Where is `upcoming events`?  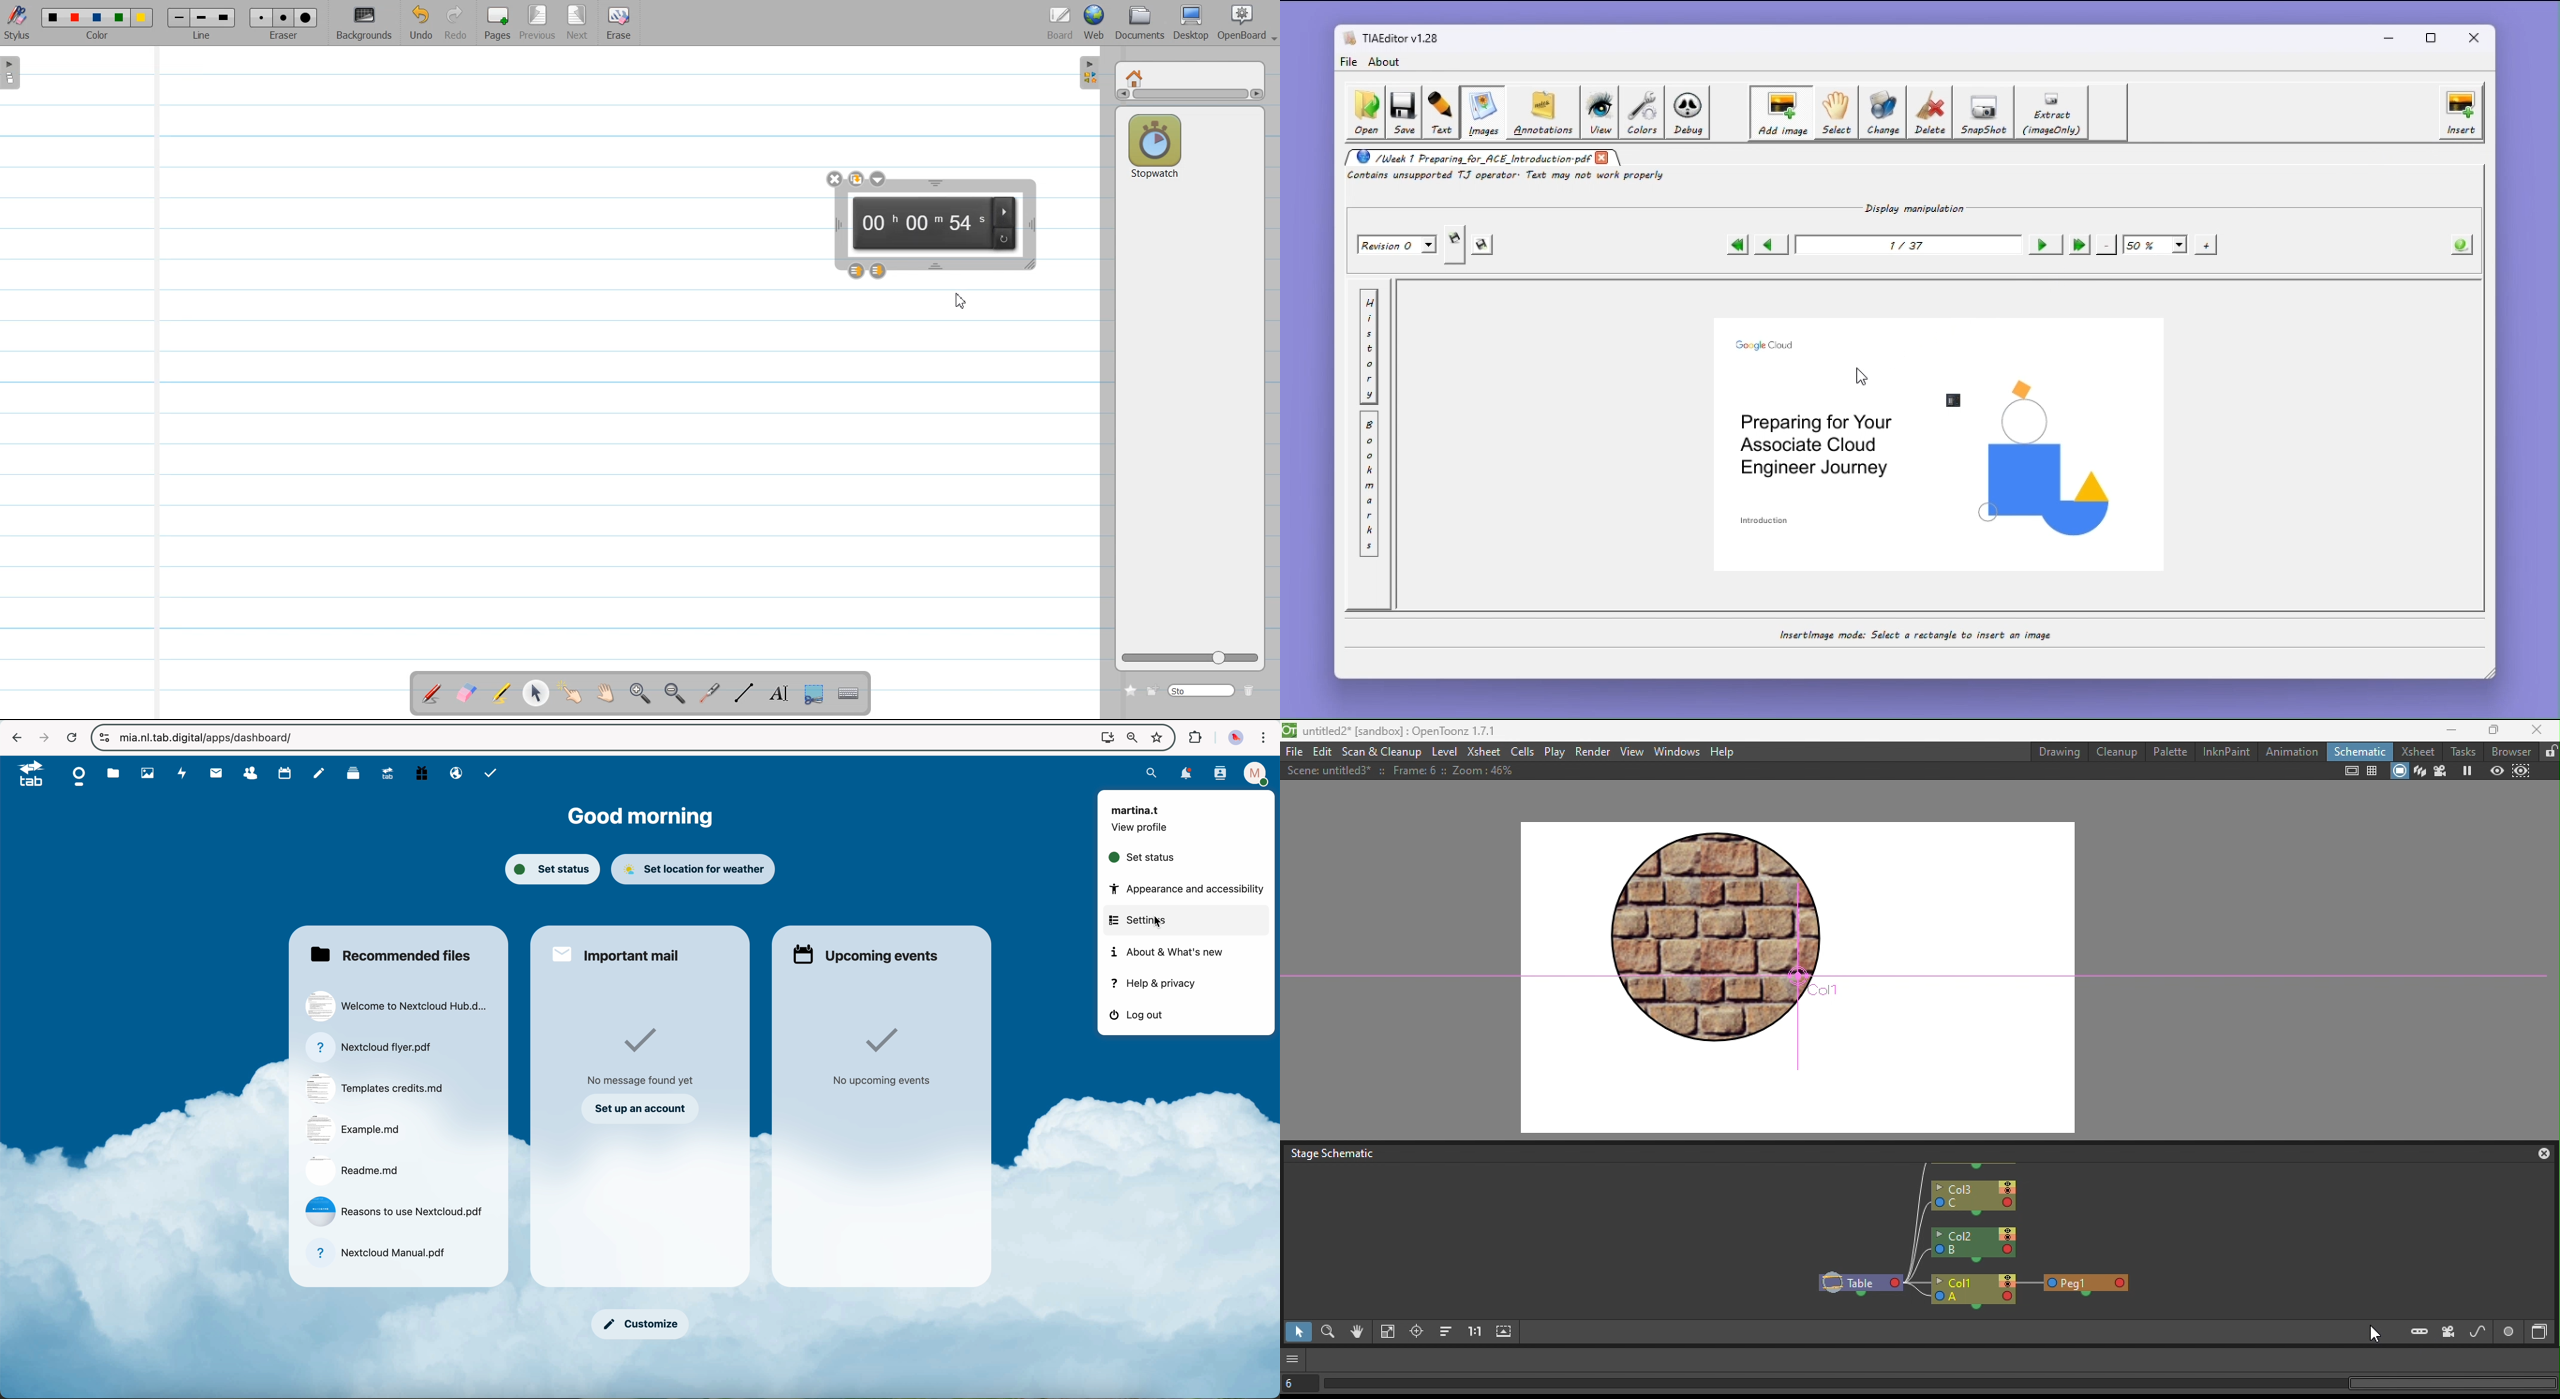
upcoming events is located at coordinates (868, 953).